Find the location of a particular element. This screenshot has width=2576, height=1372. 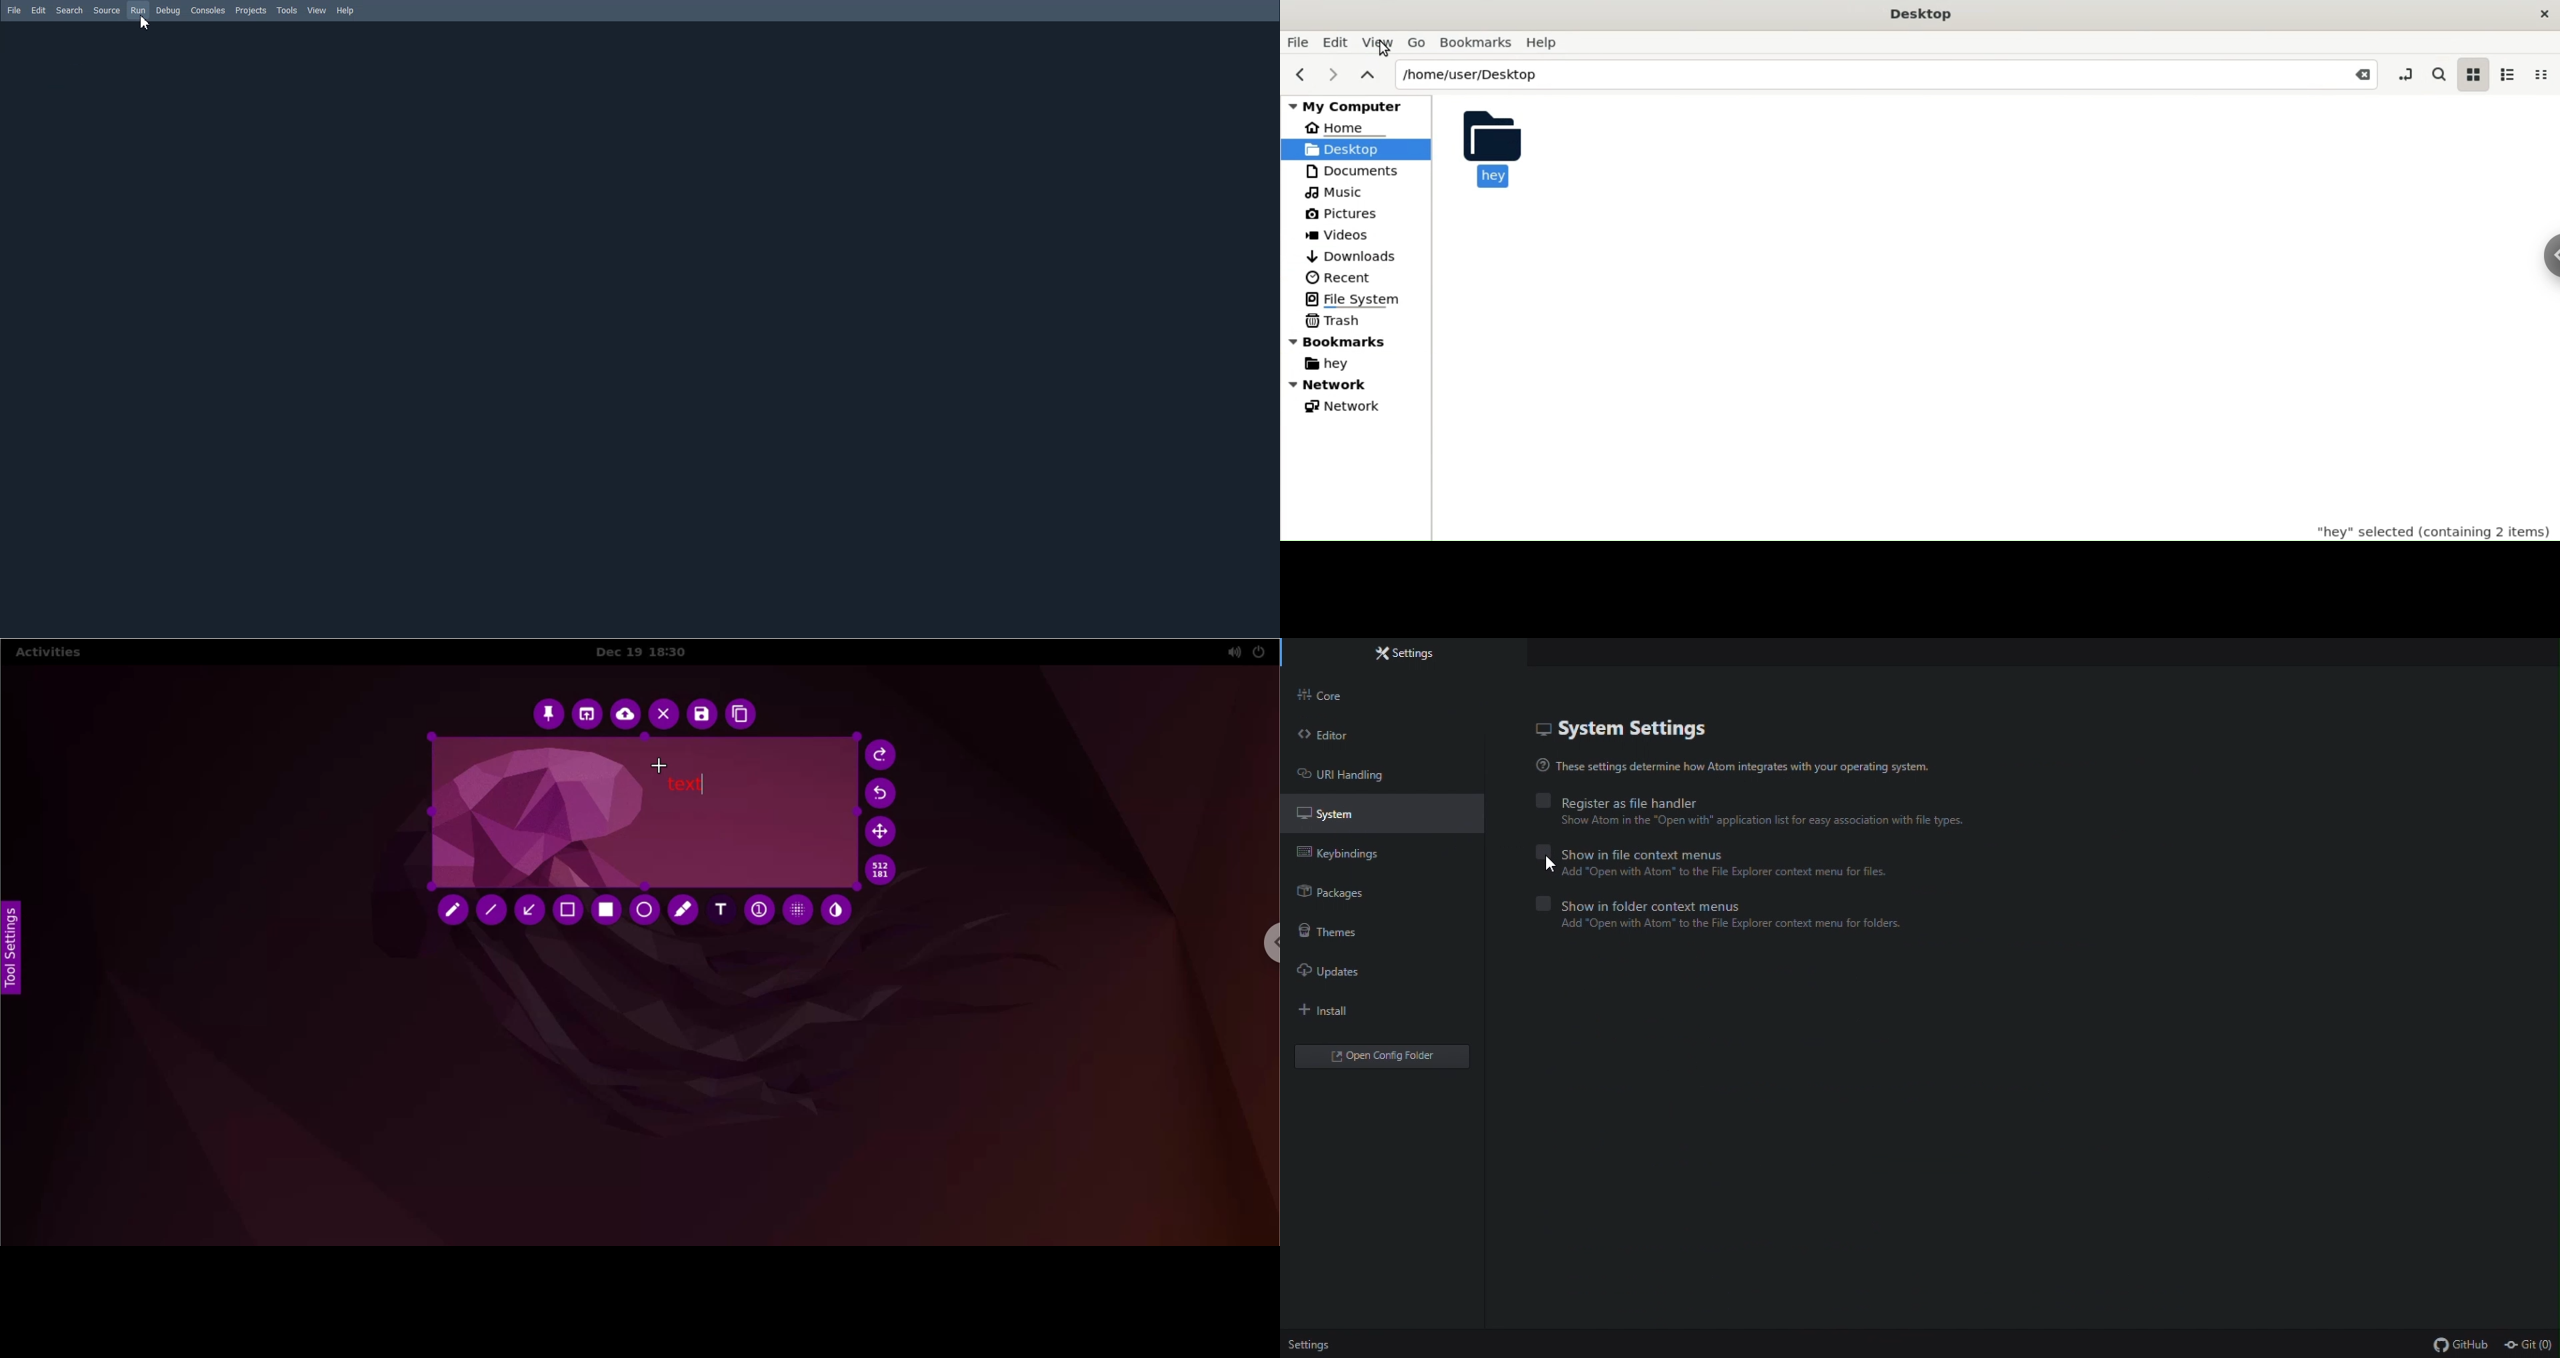

Run is located at coordinates (138, 10).